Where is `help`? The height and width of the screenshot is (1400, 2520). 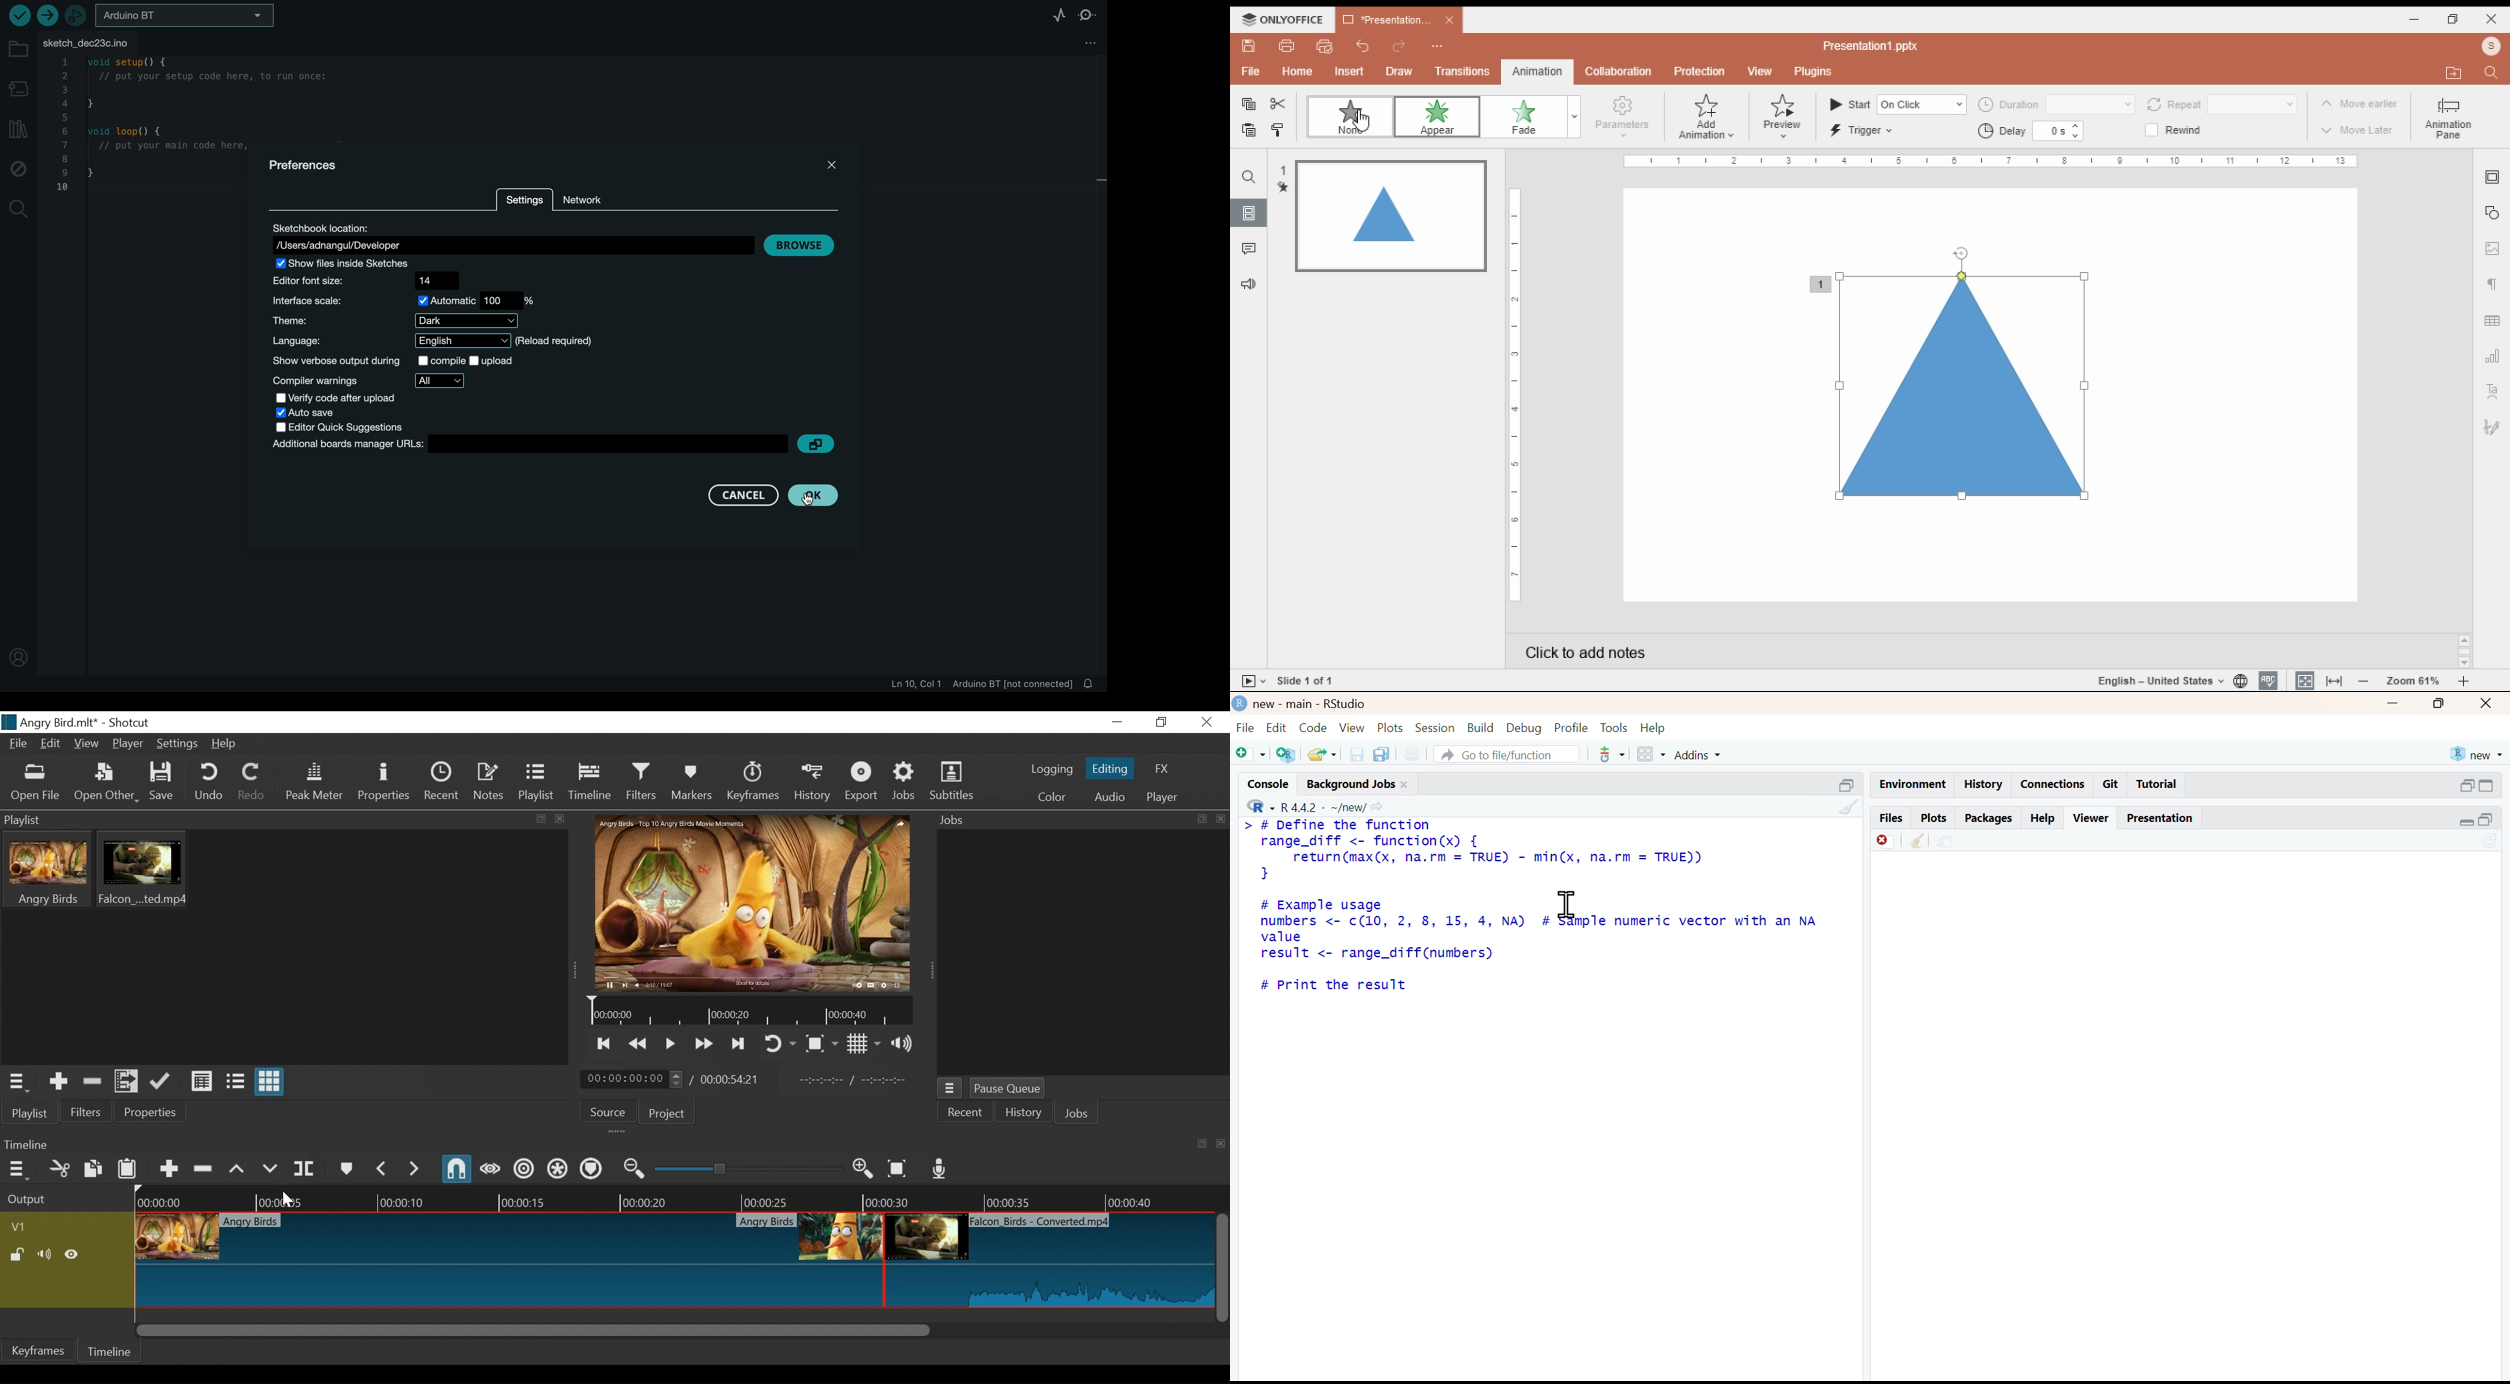 help is located at coordinates (2044, 819).